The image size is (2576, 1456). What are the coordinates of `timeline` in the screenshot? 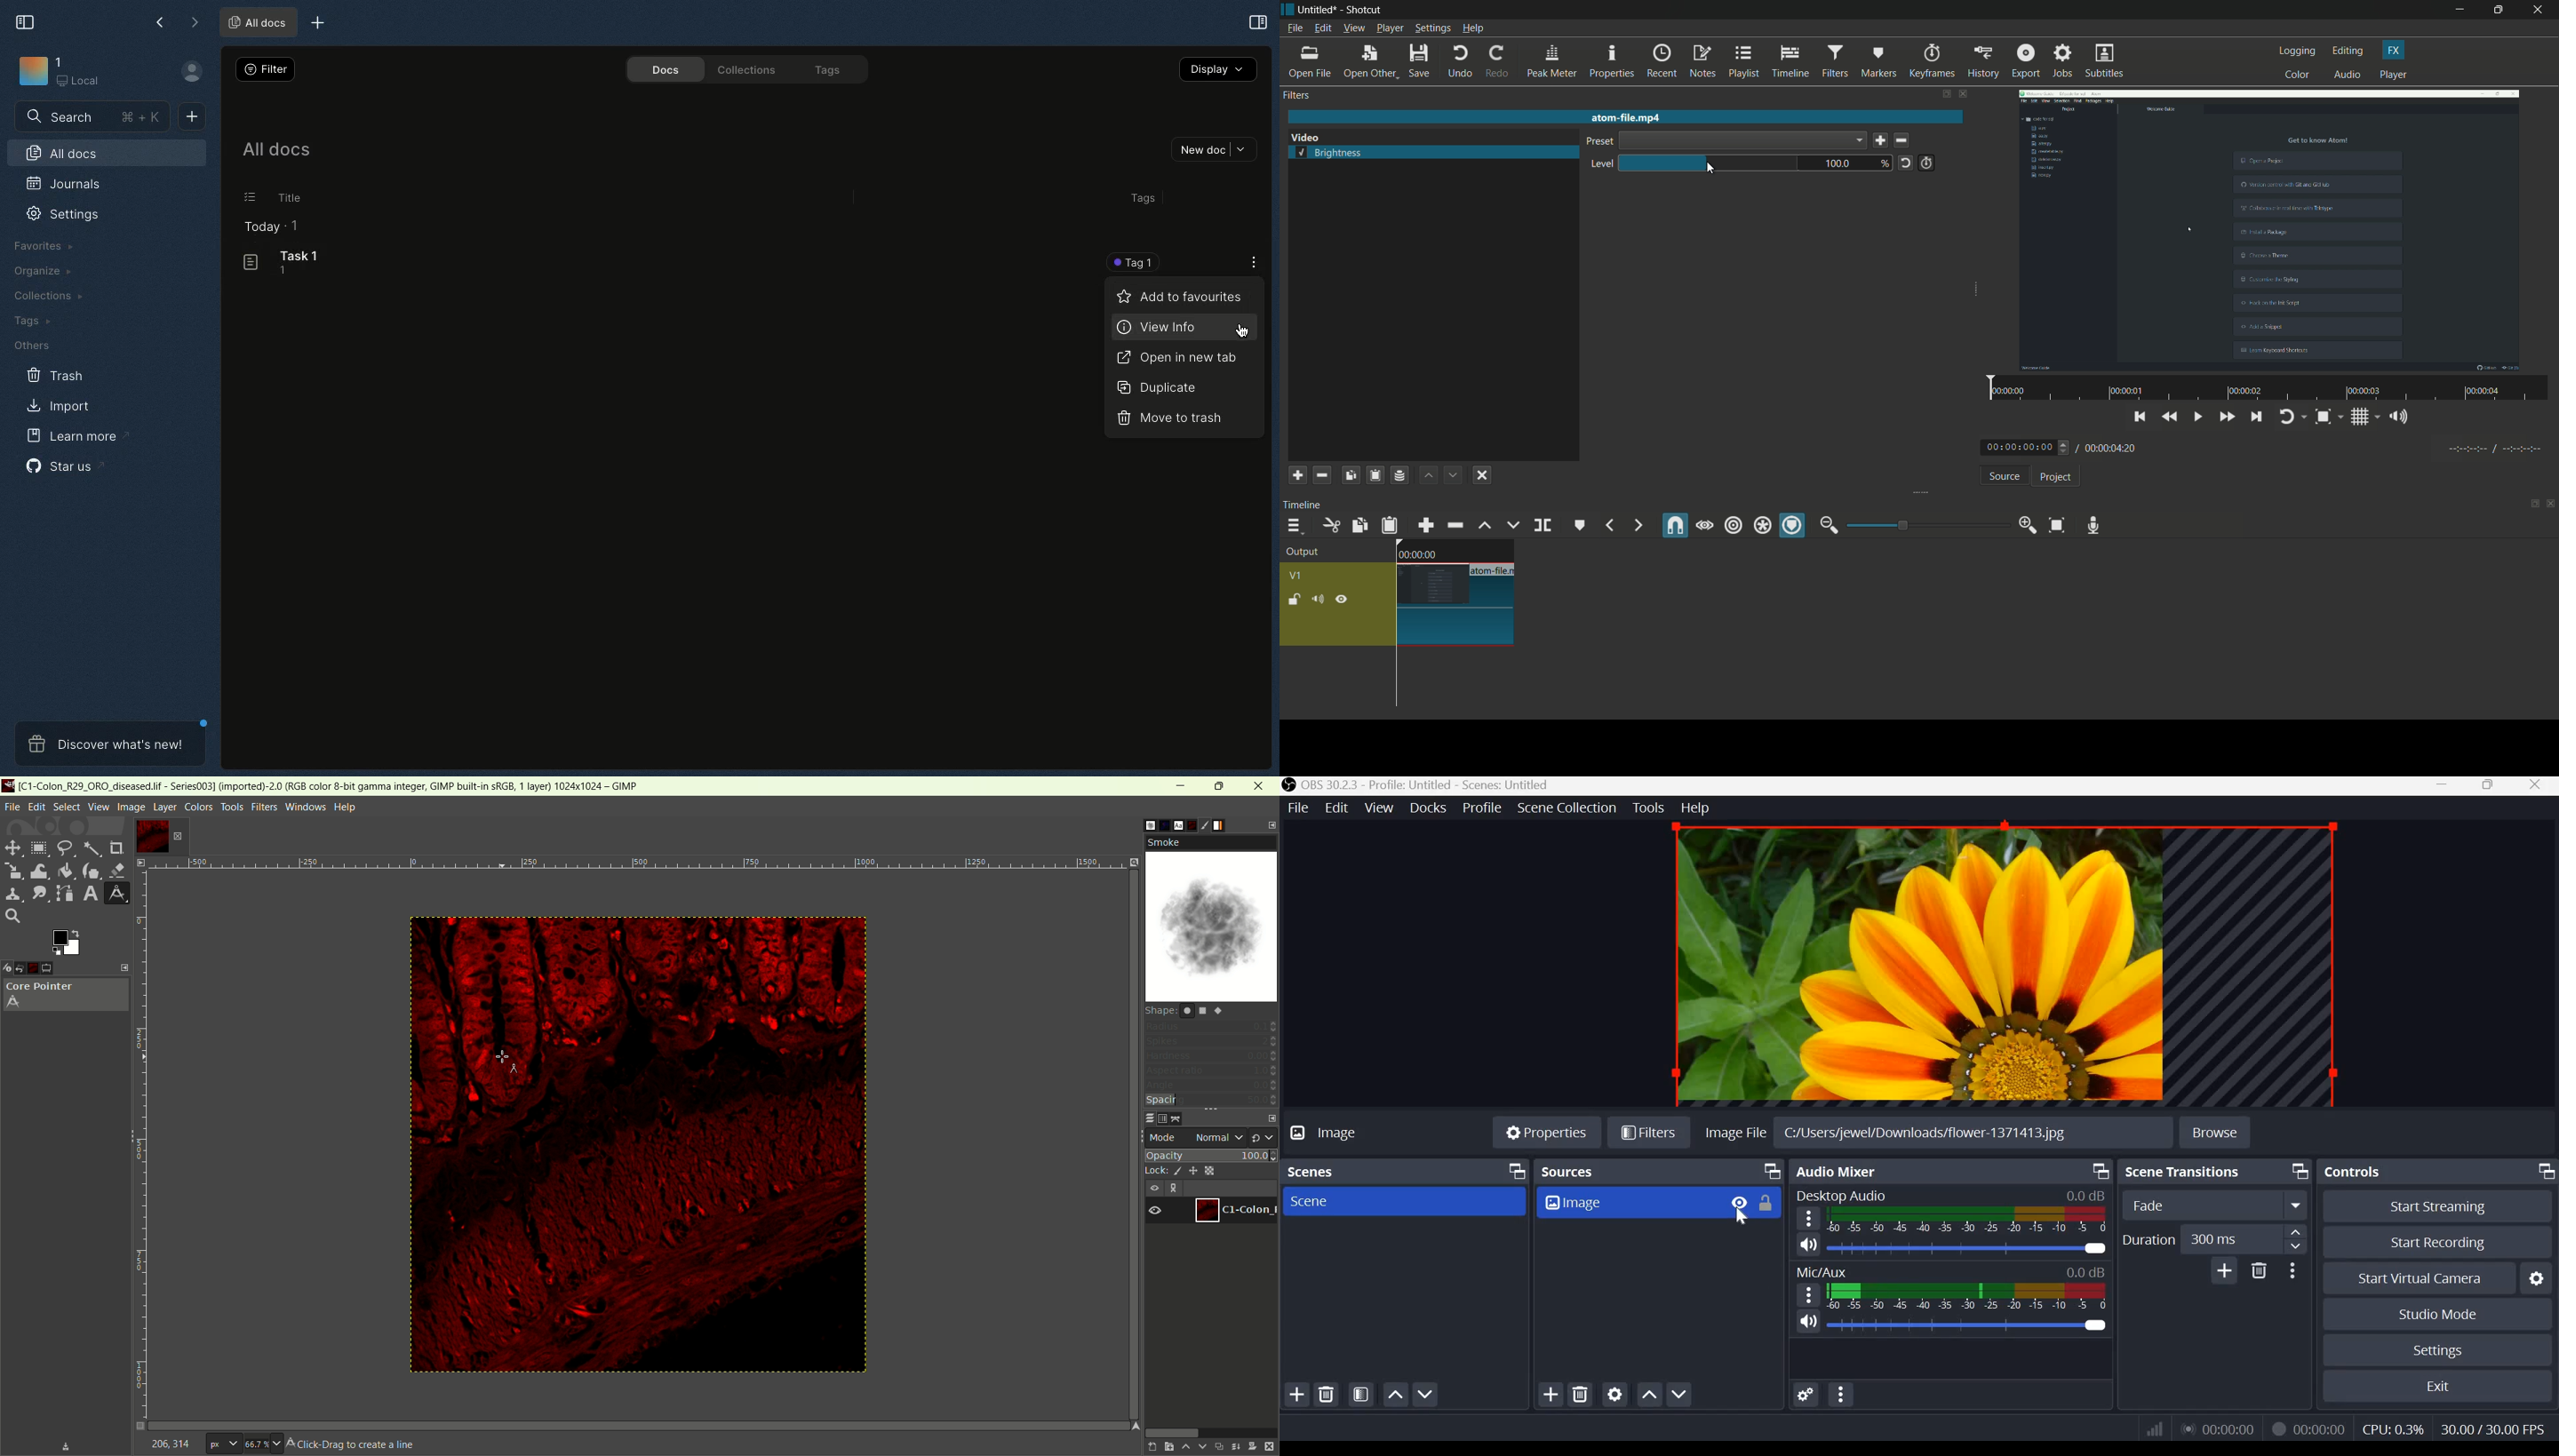 It's located at (1791, 62).